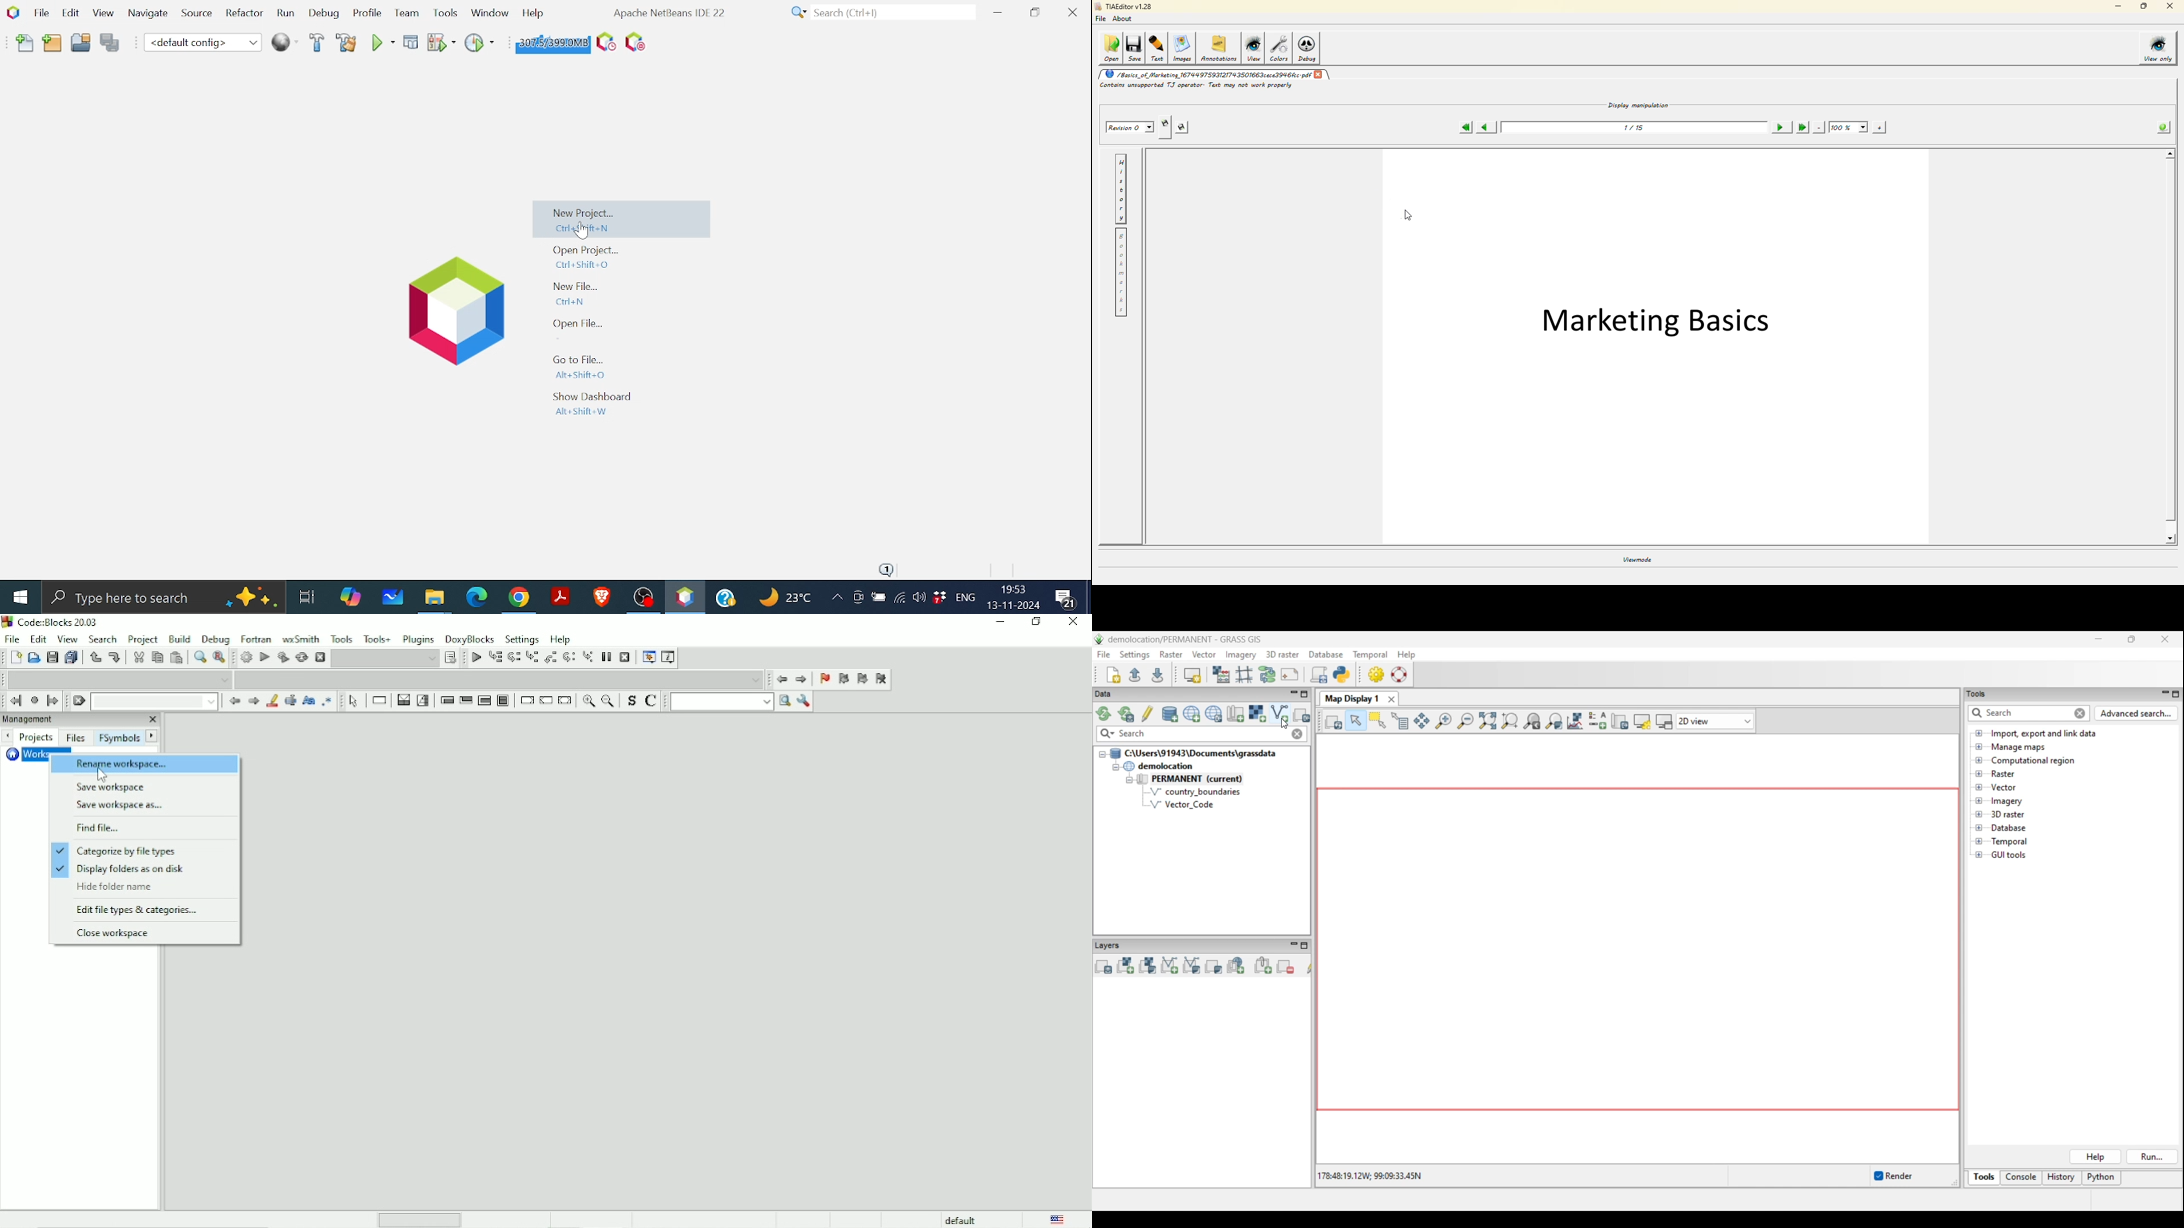  I want to click on Find file, so click(99, 829).